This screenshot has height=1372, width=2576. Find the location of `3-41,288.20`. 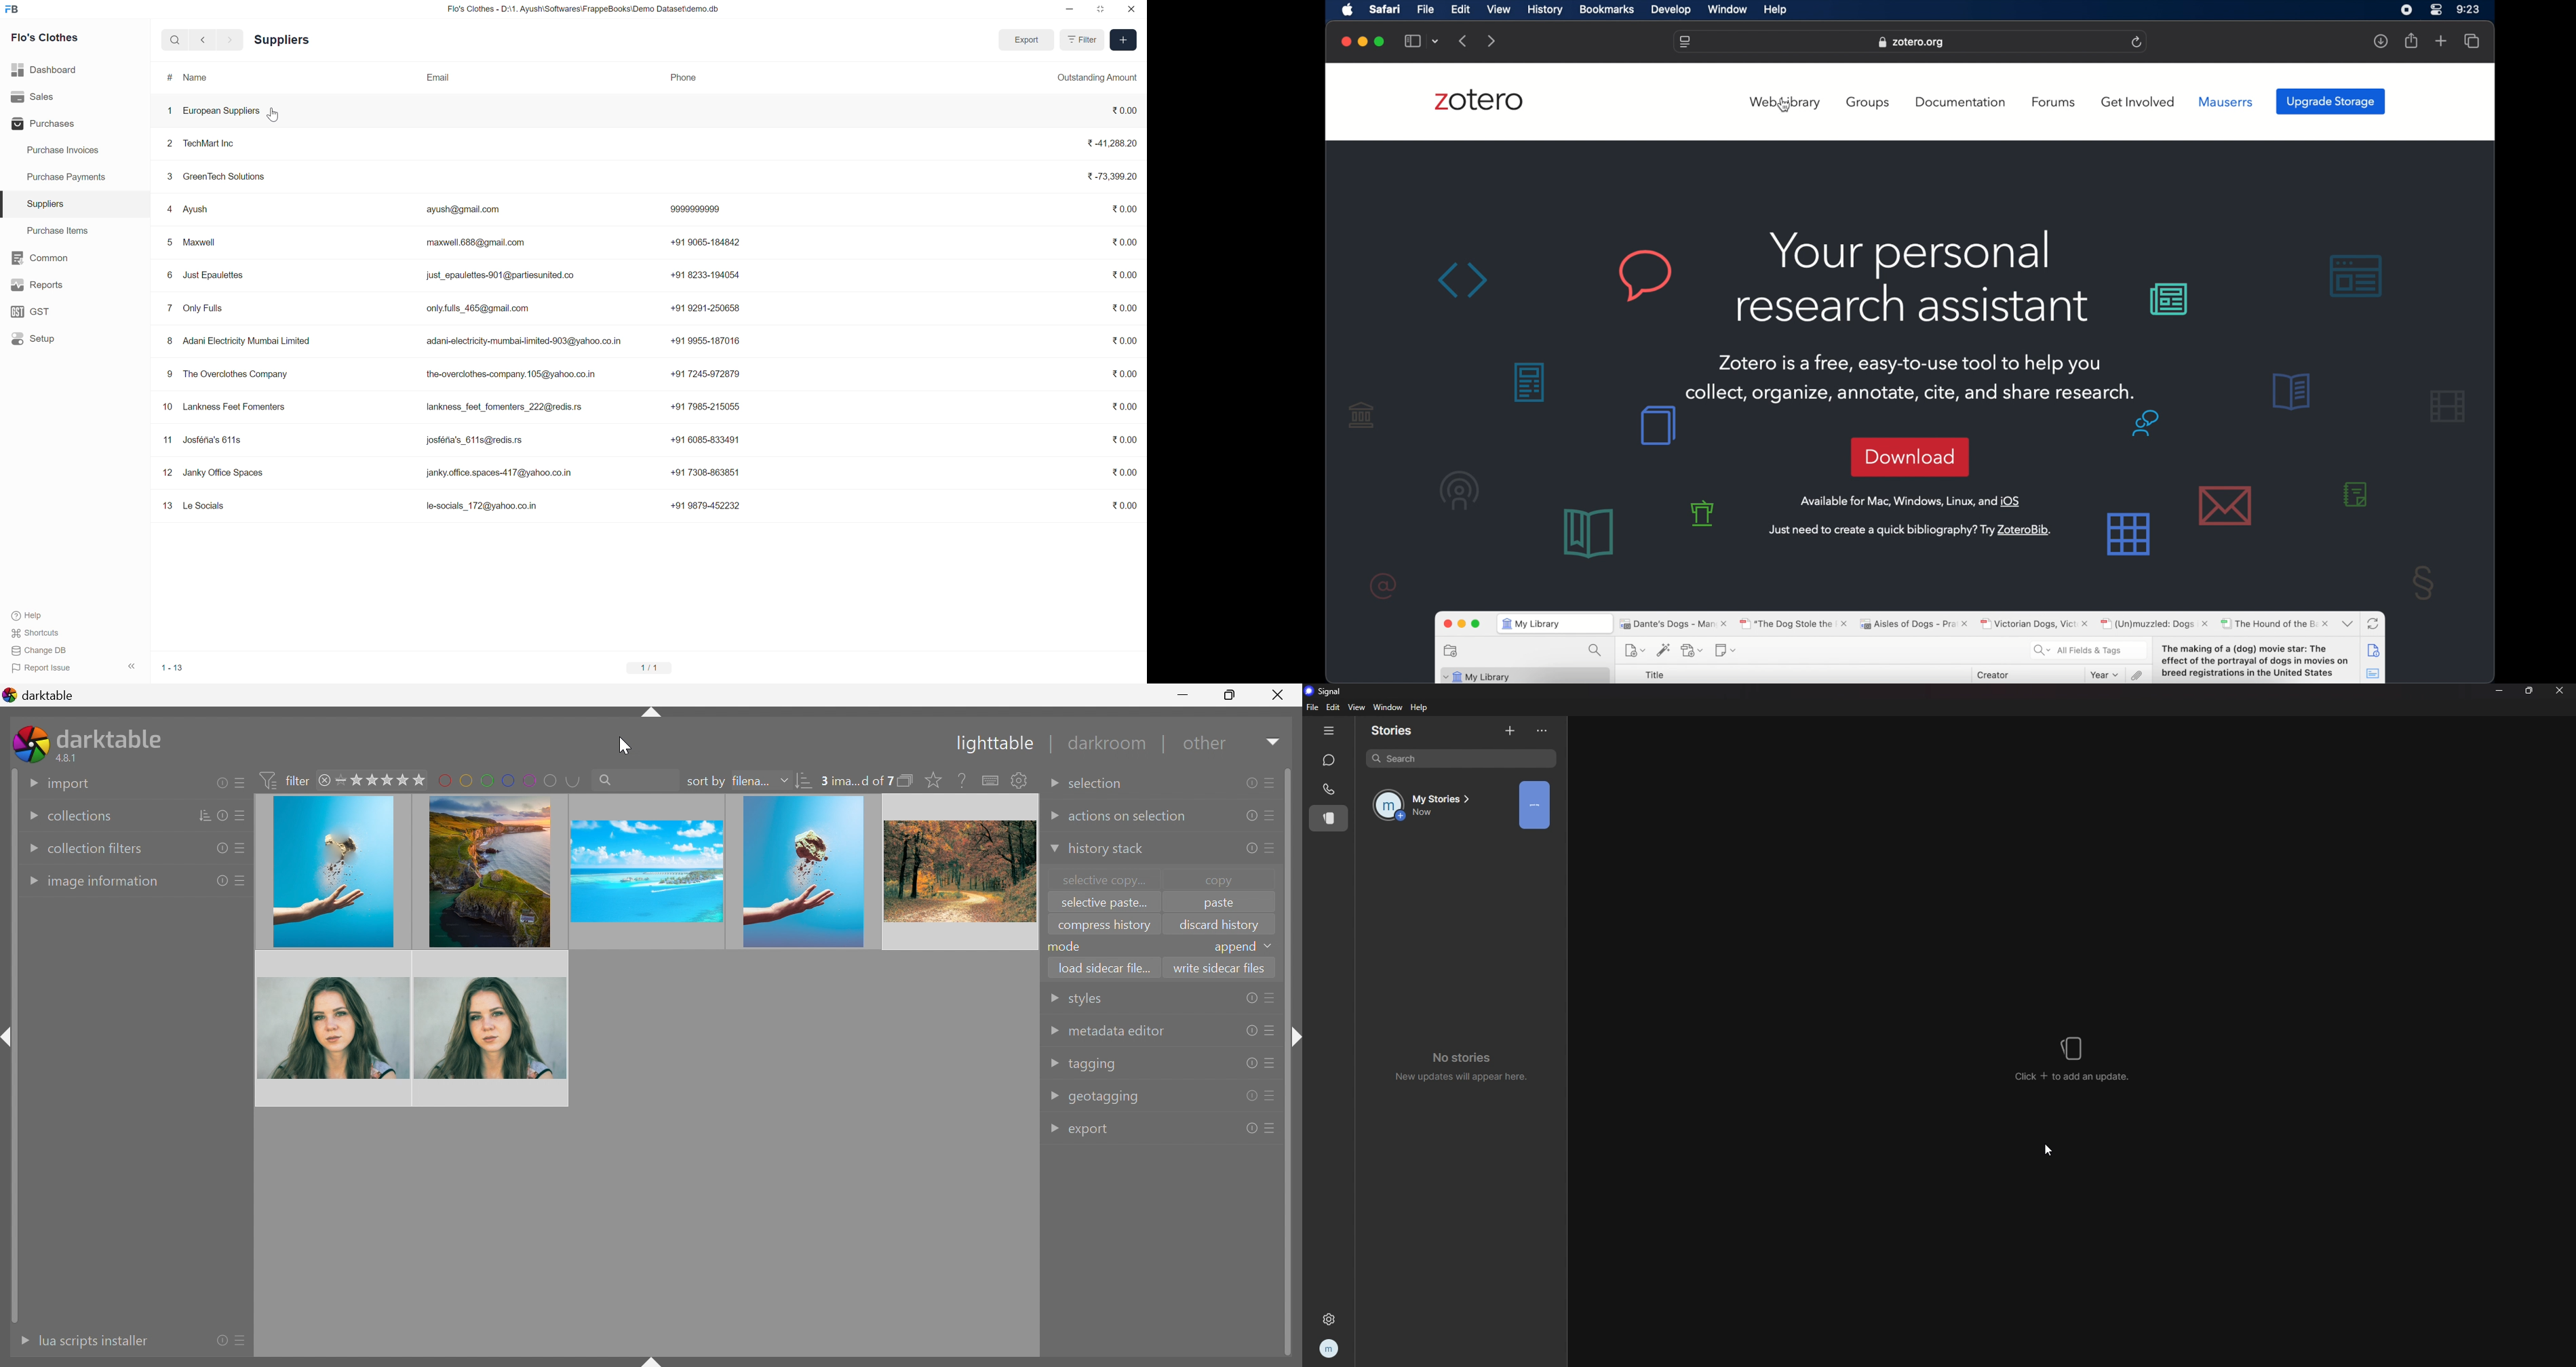

3-41,288.20 is located at coordinates (1108, 143).